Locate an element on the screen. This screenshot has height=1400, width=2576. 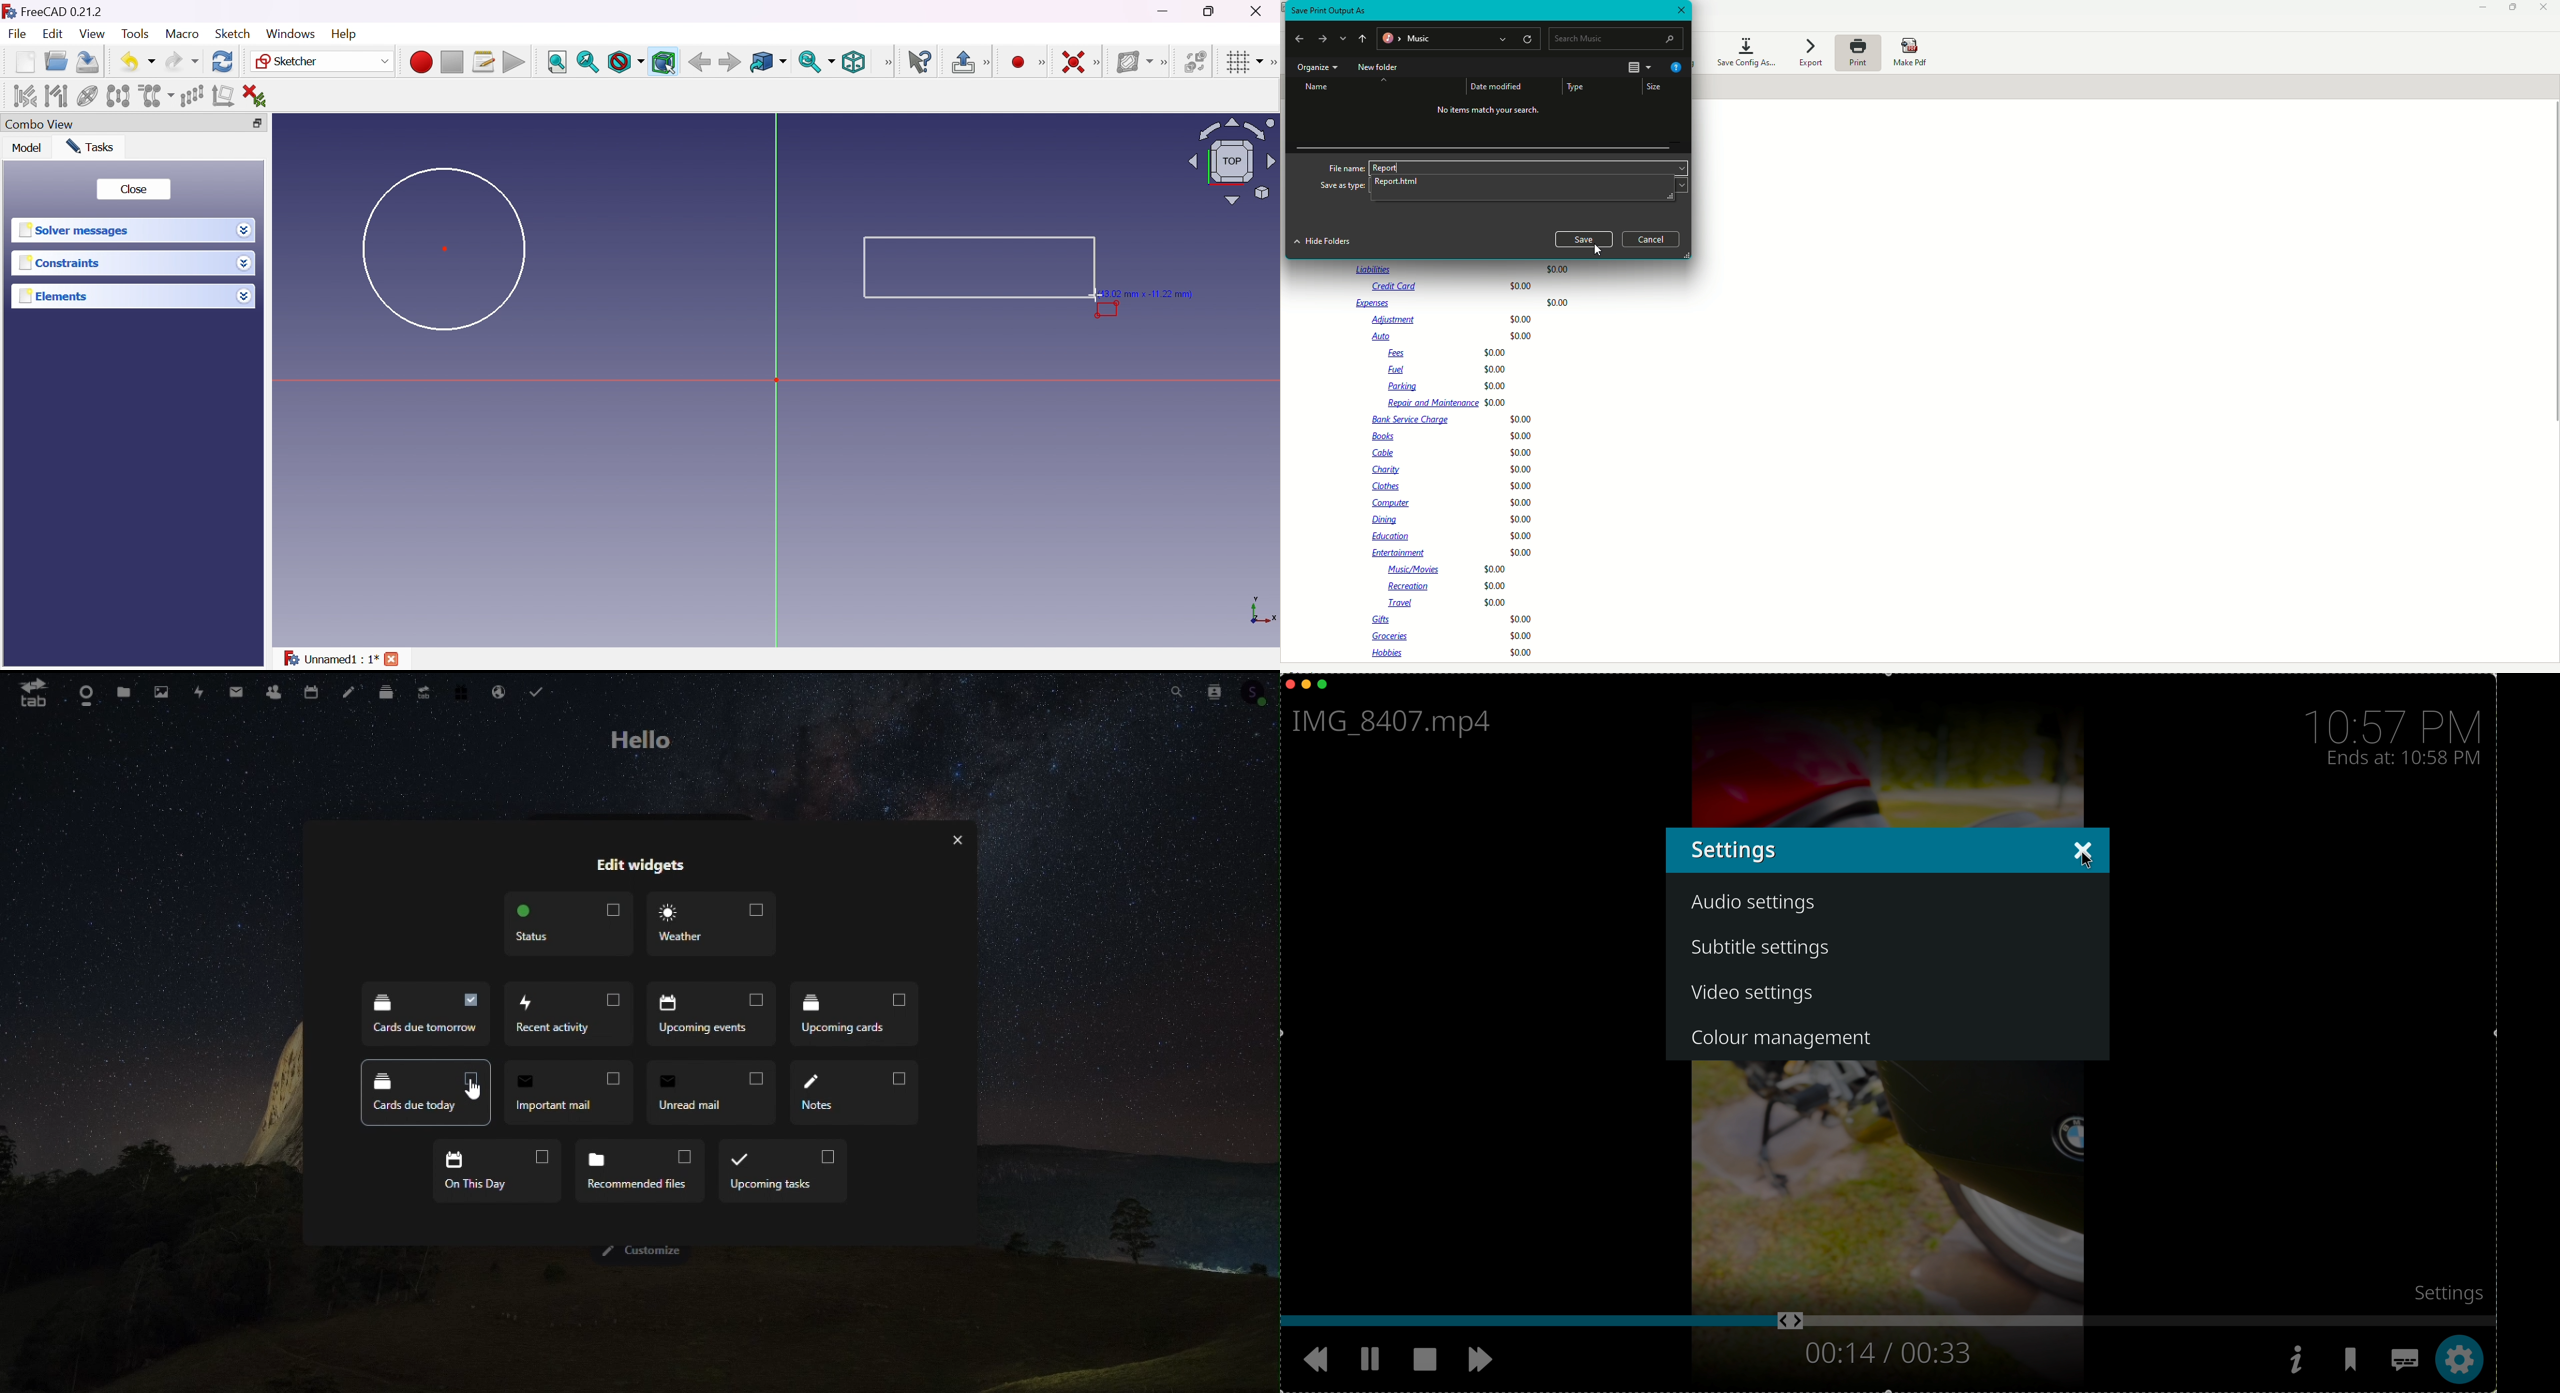
Toggle grid is located at coordinates (1243, 61).